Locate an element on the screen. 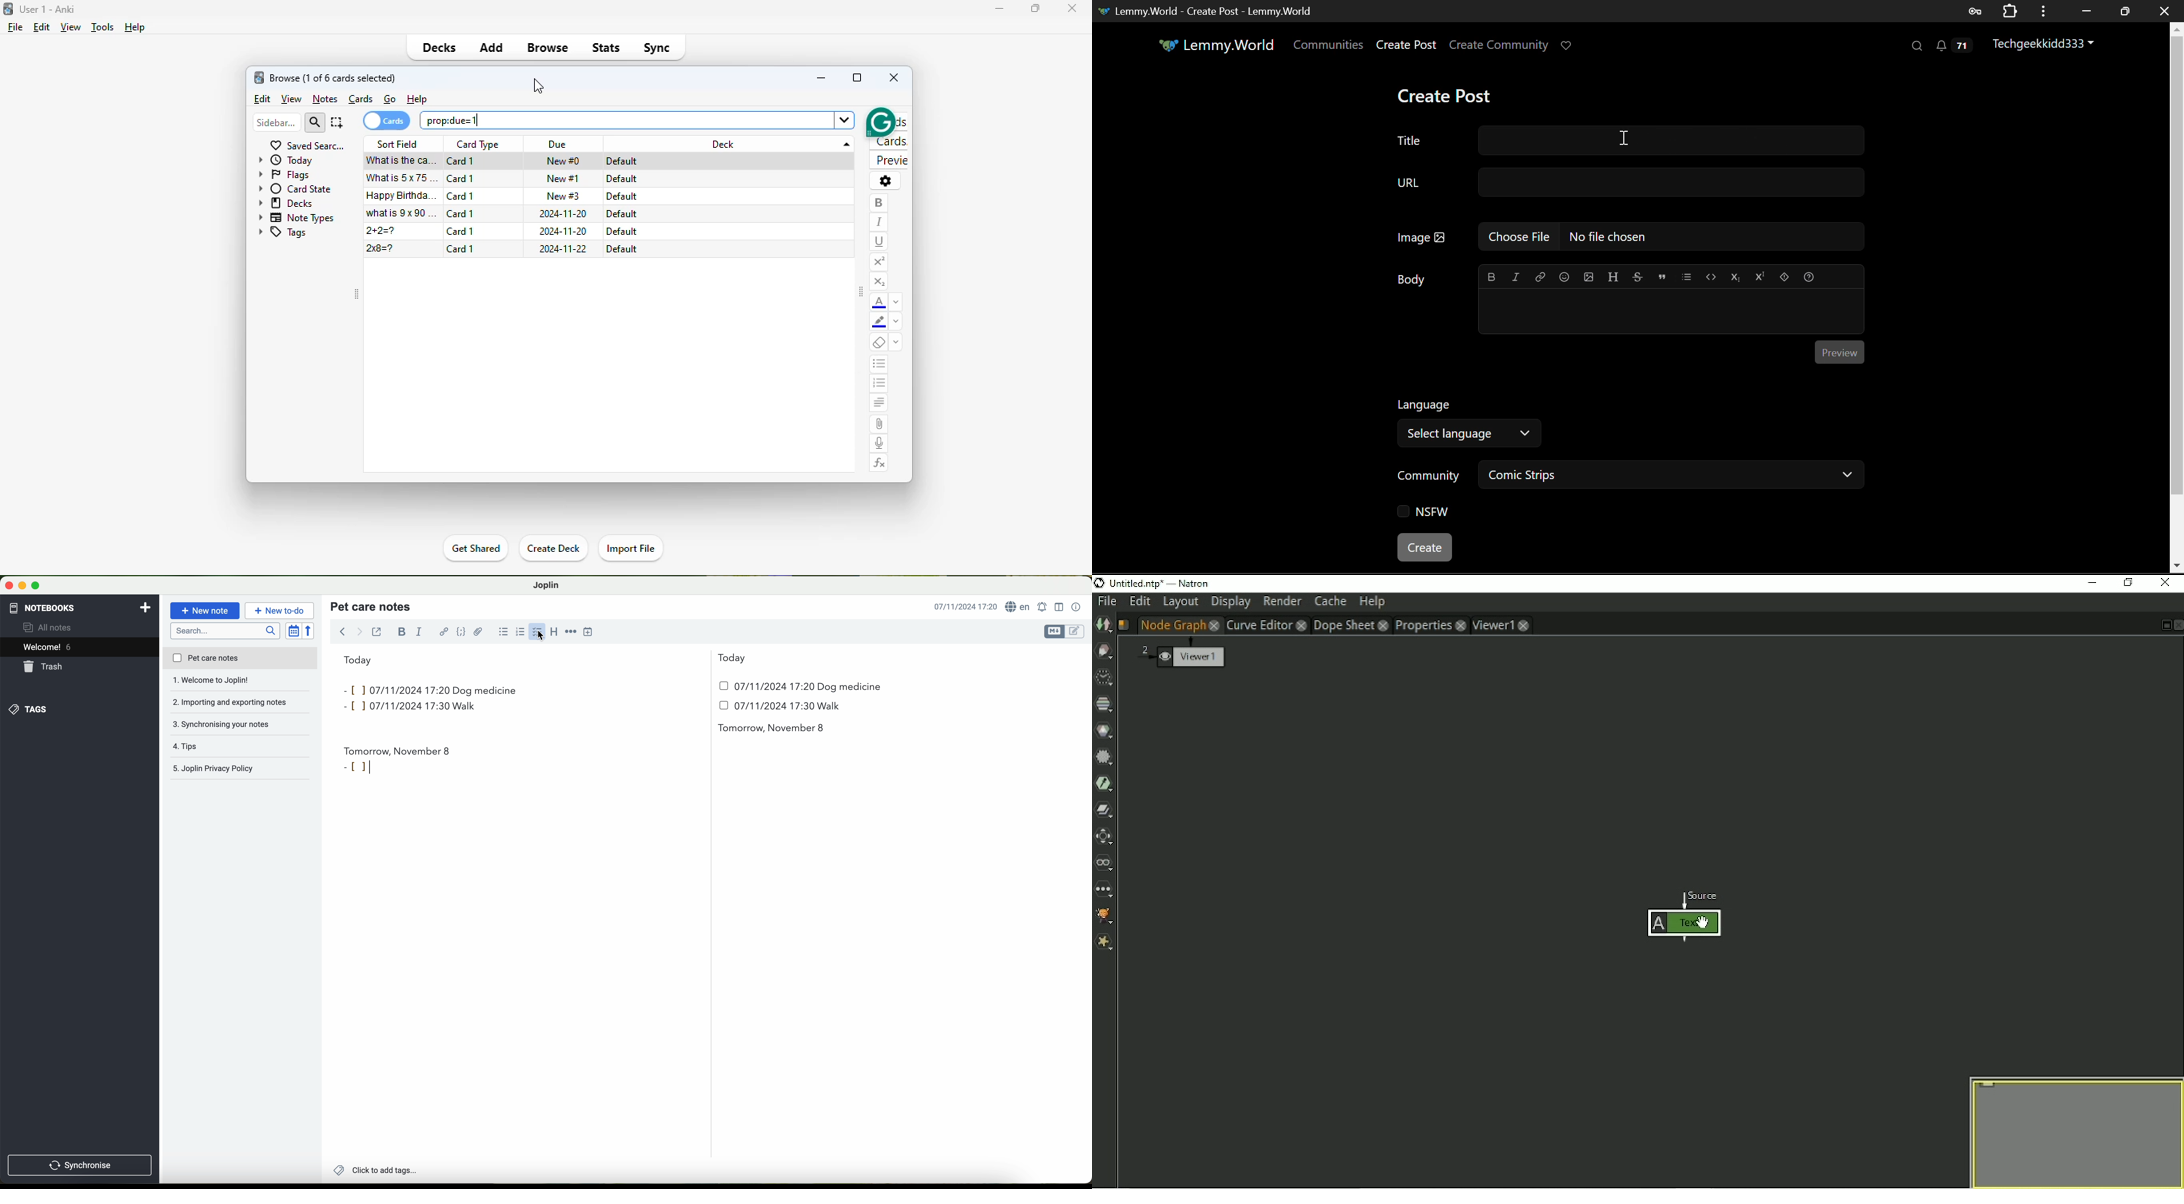 Image resolution: width=2184 pixels, height=1204 pixels. card 1 is located at coordinates (460, 249).